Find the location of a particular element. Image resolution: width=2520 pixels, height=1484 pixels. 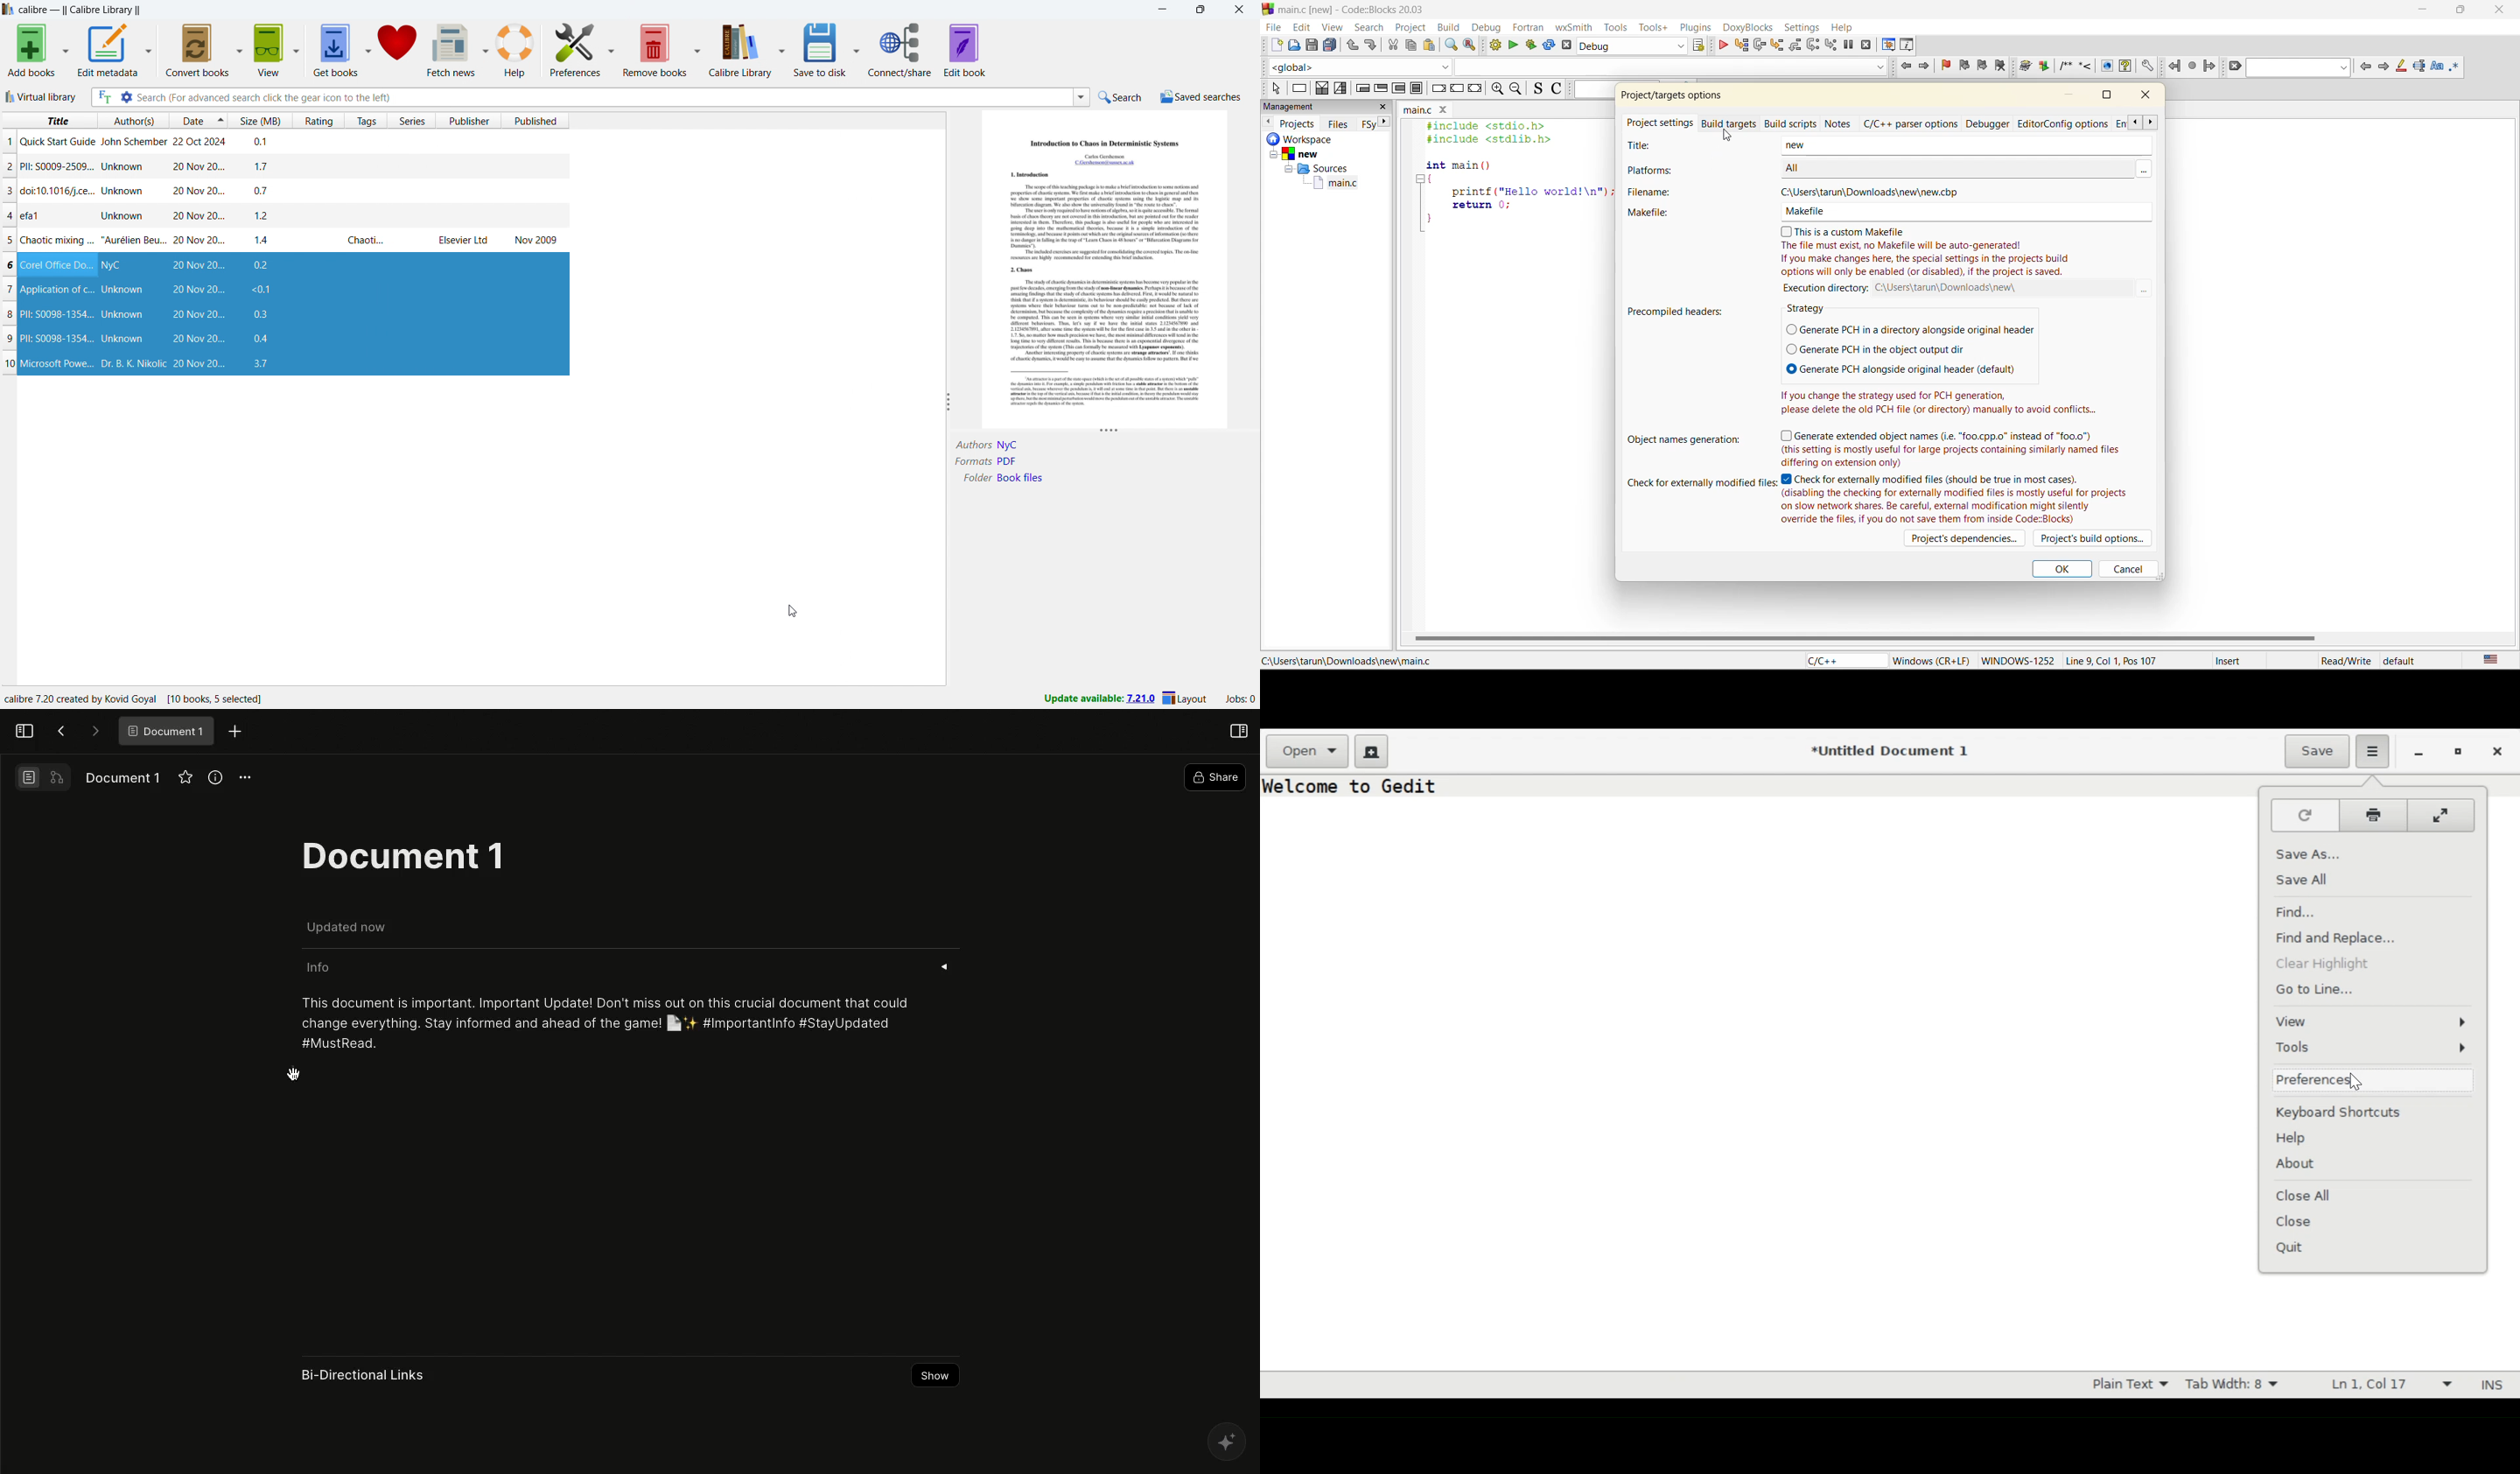

single book entry is located at coordinates (283, 241).